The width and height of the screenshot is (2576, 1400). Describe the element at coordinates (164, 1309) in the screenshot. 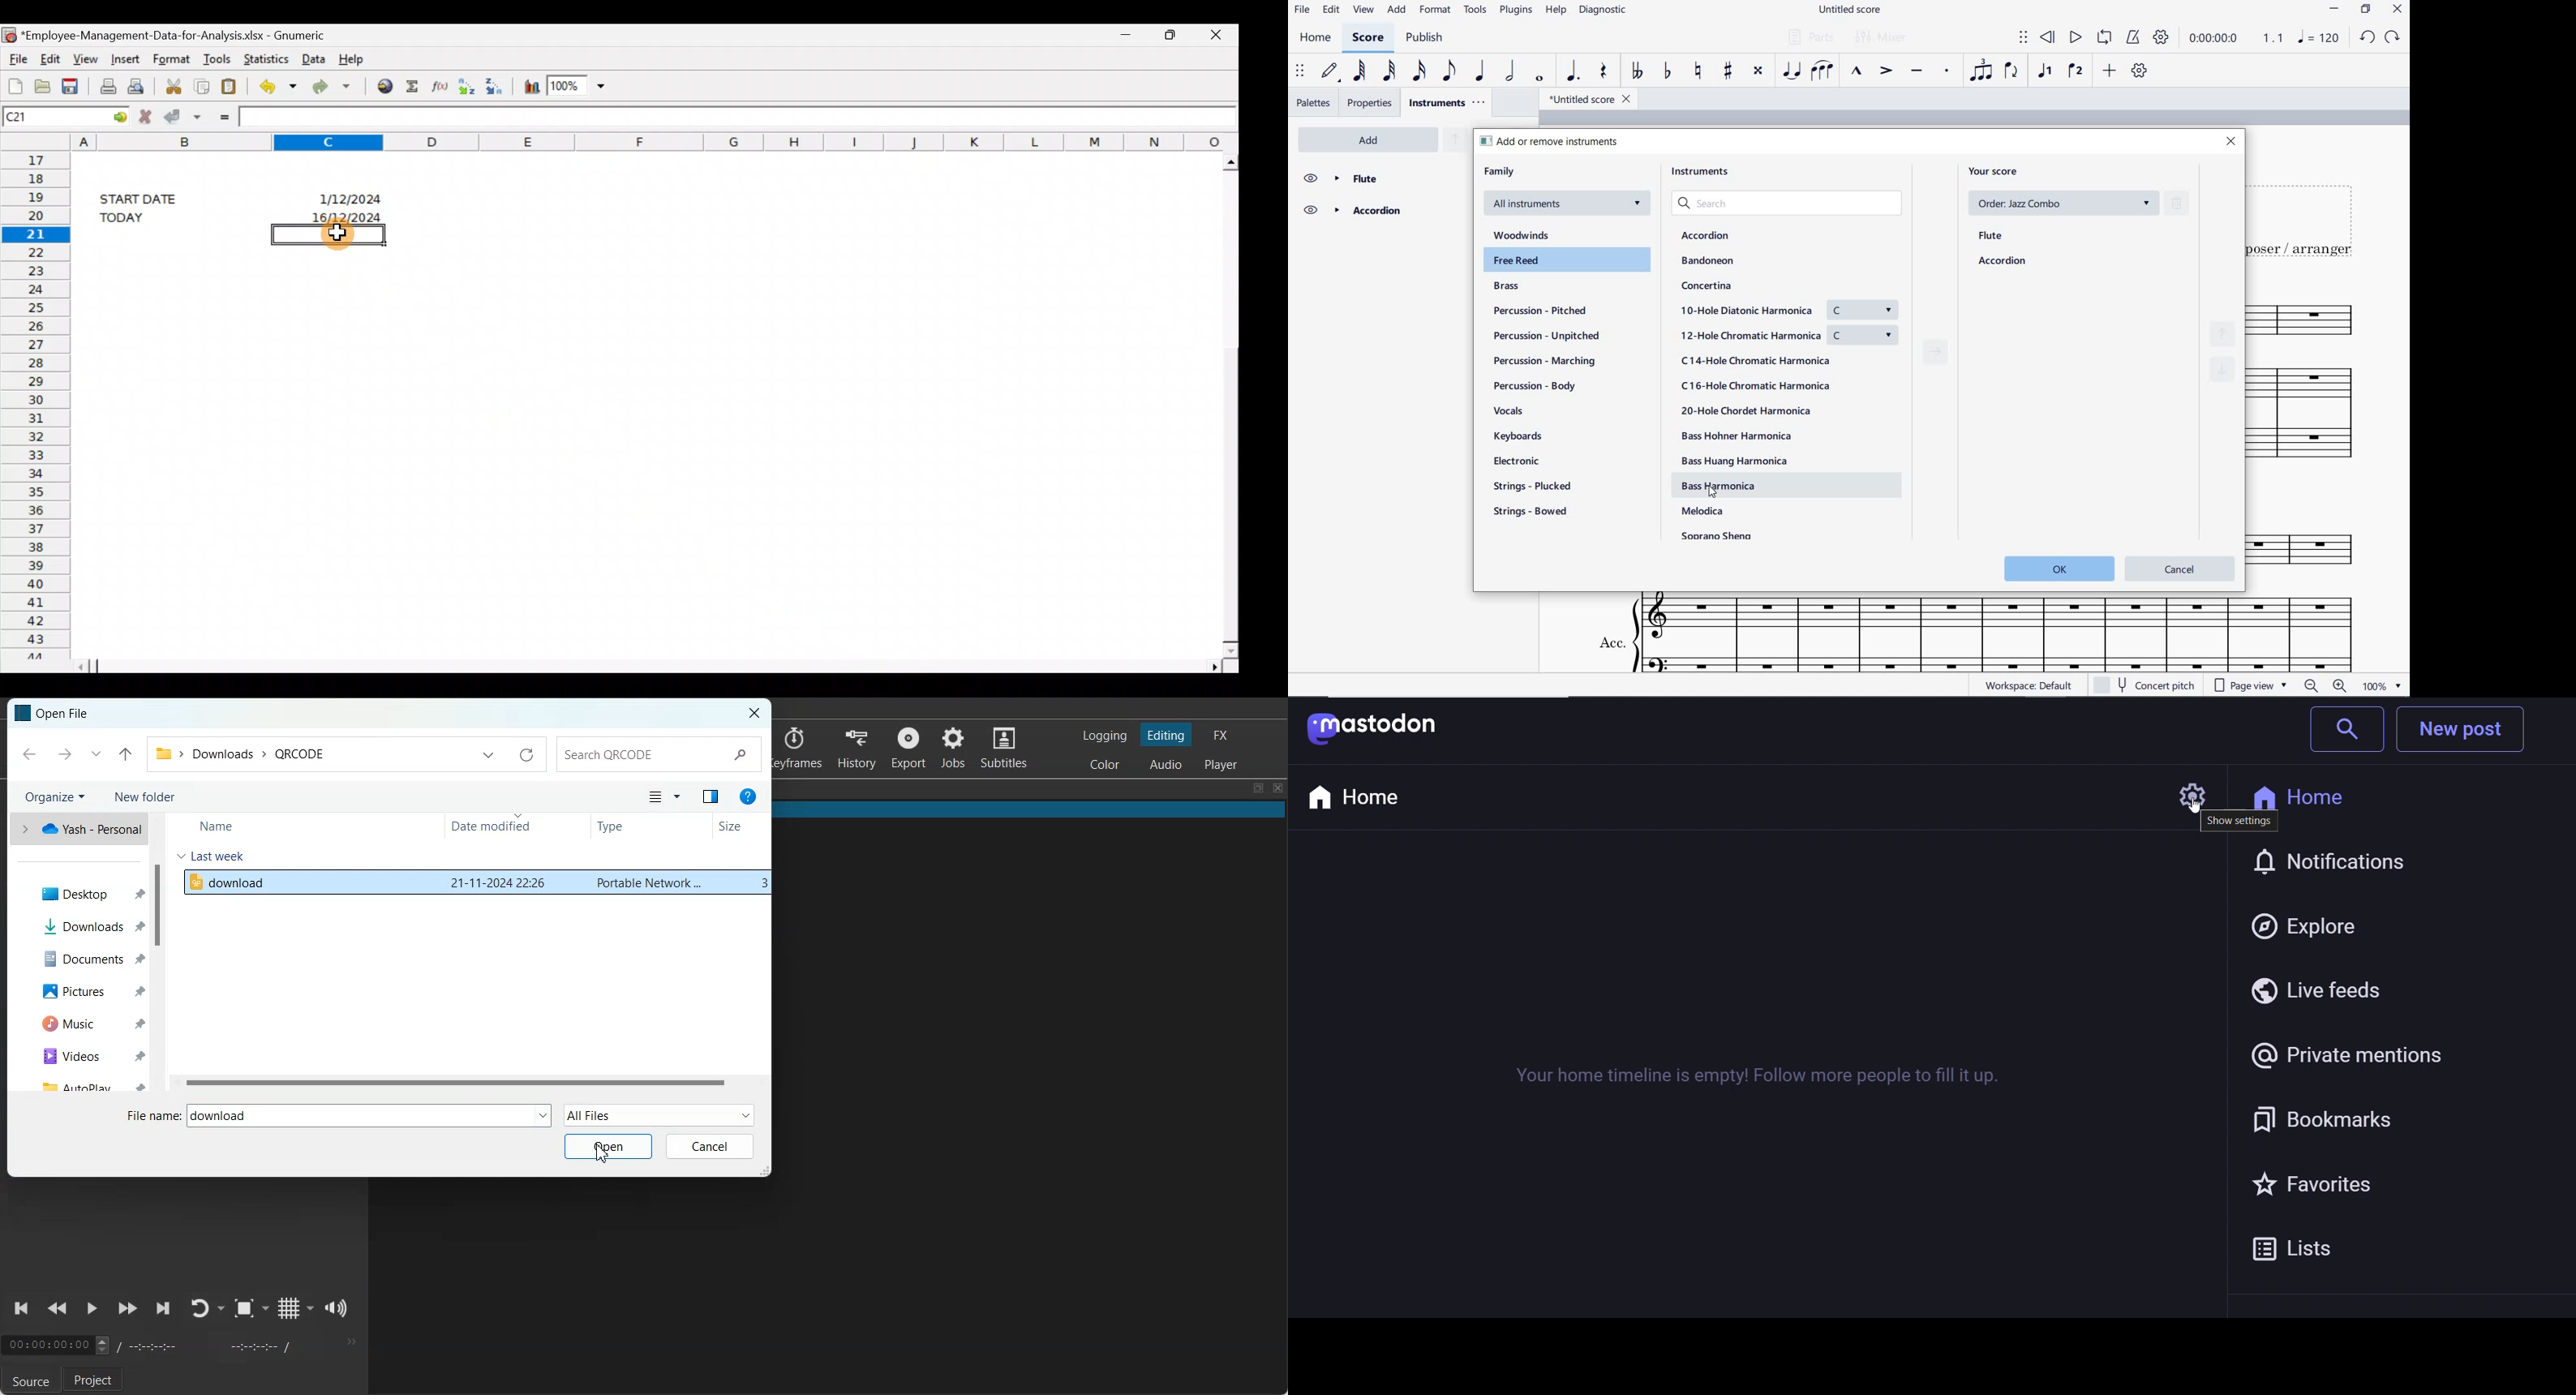

I see `Skip to next point` at that location.